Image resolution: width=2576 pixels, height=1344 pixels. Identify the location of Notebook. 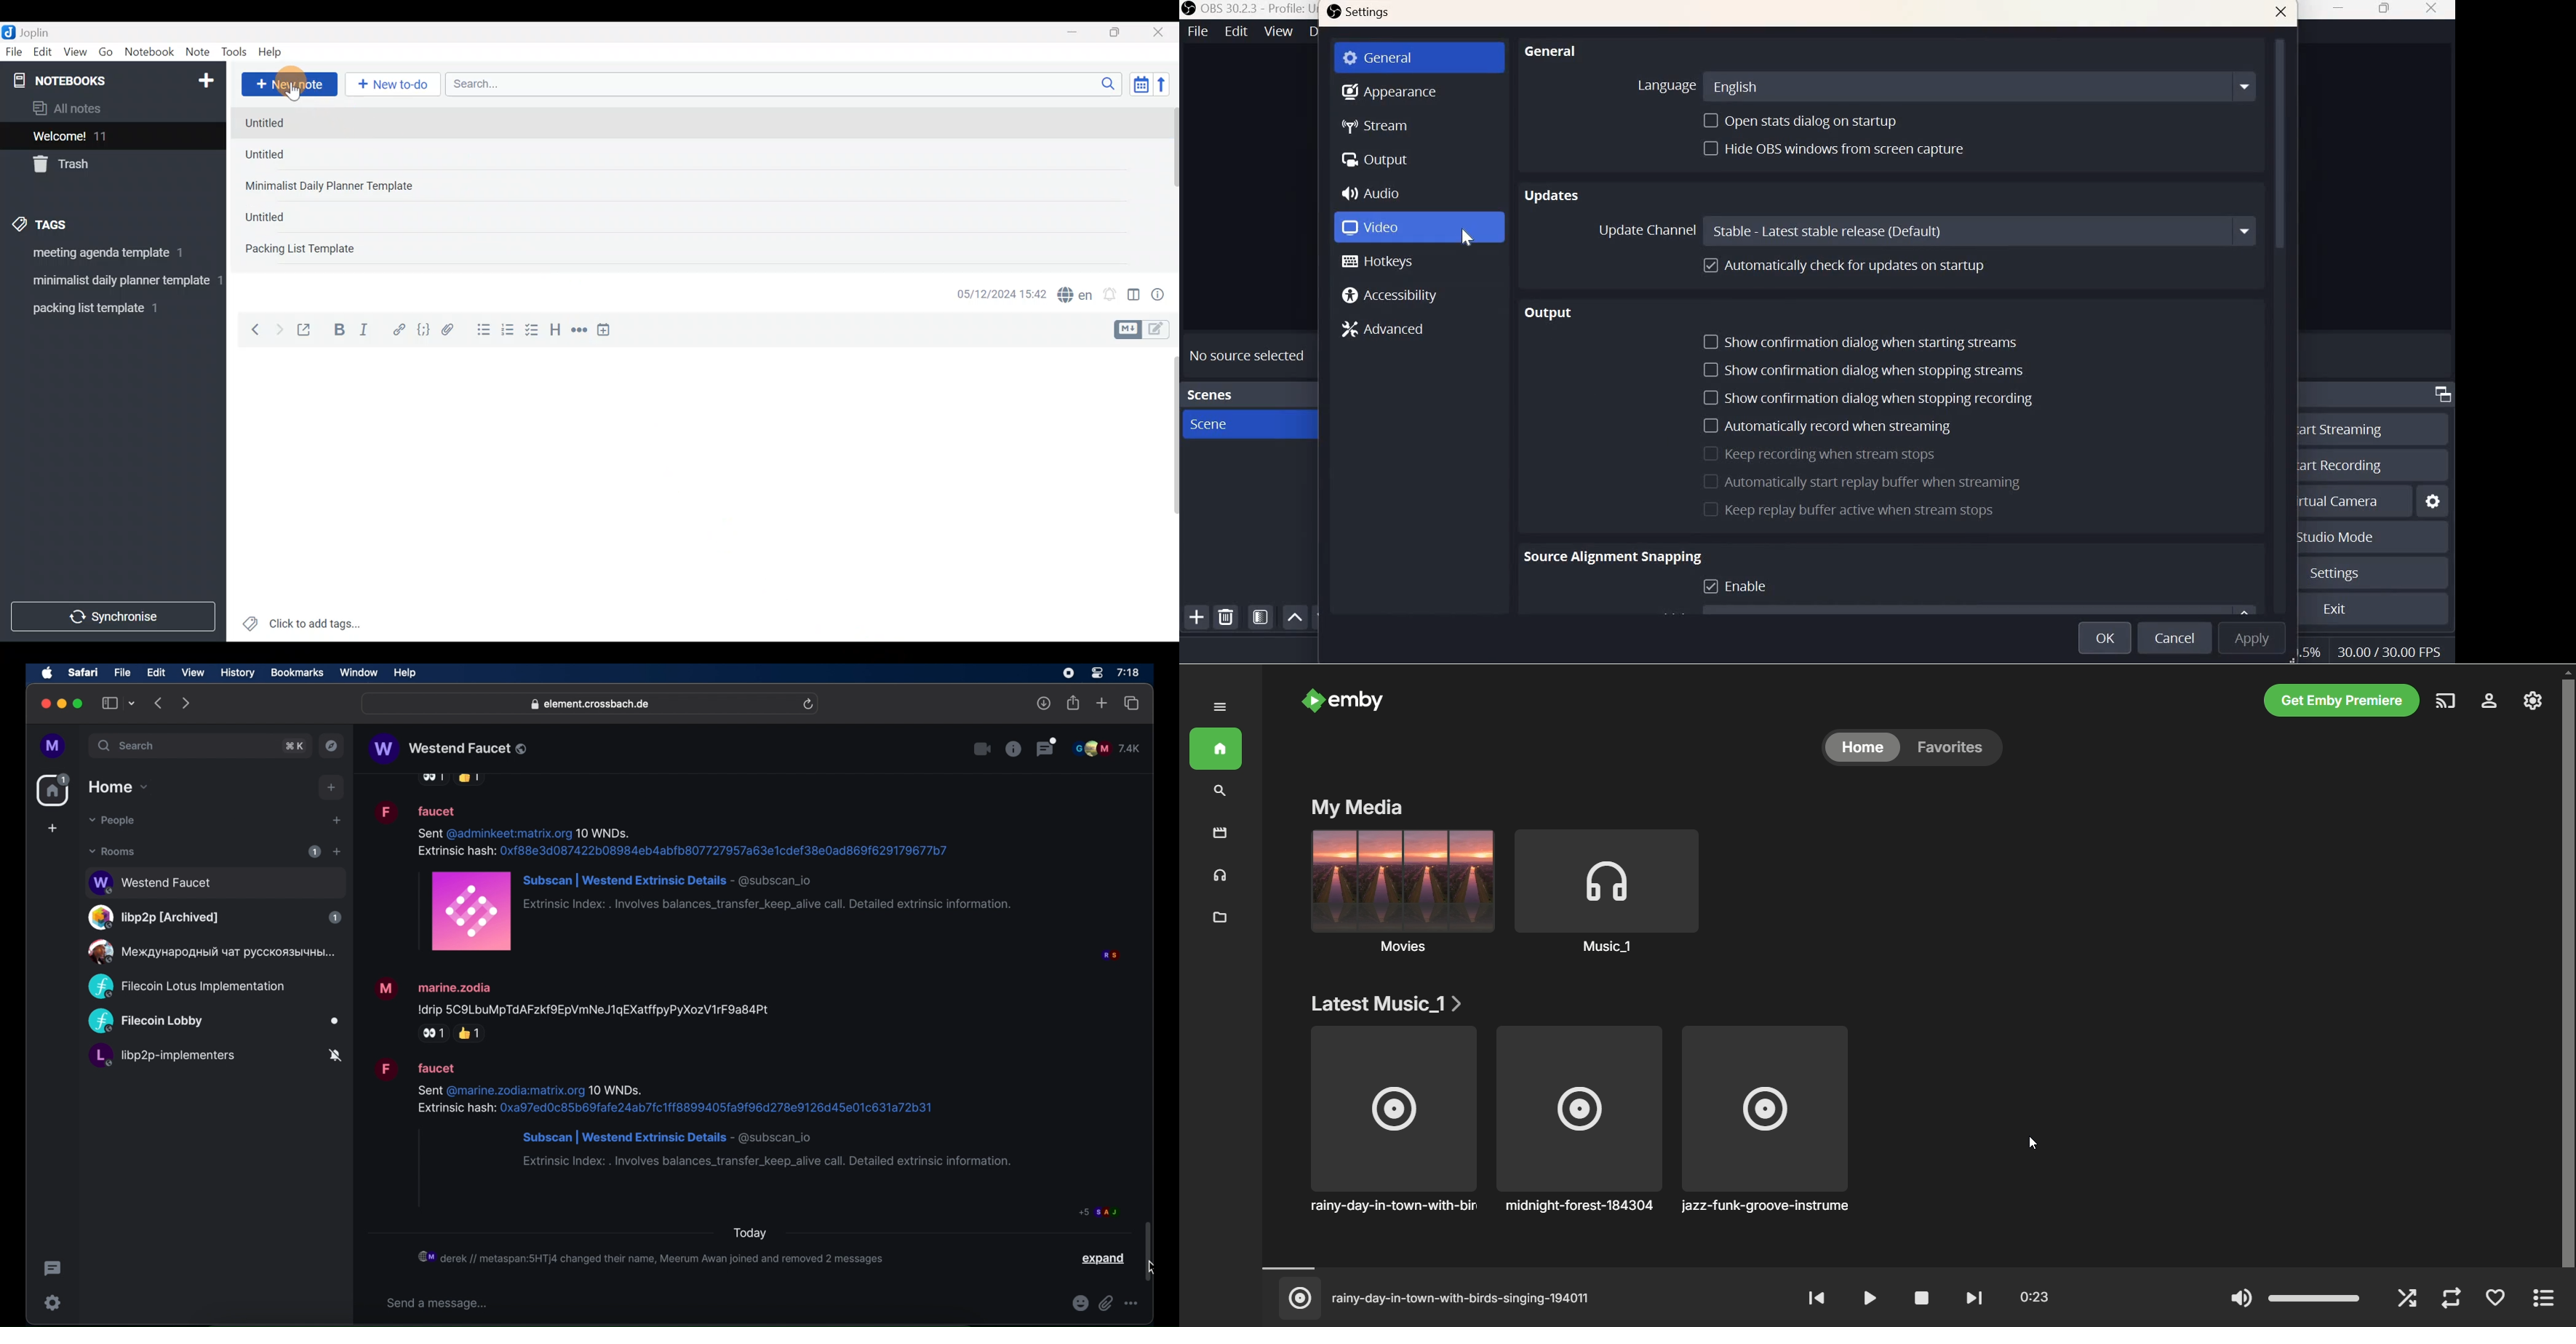
(150, 52).